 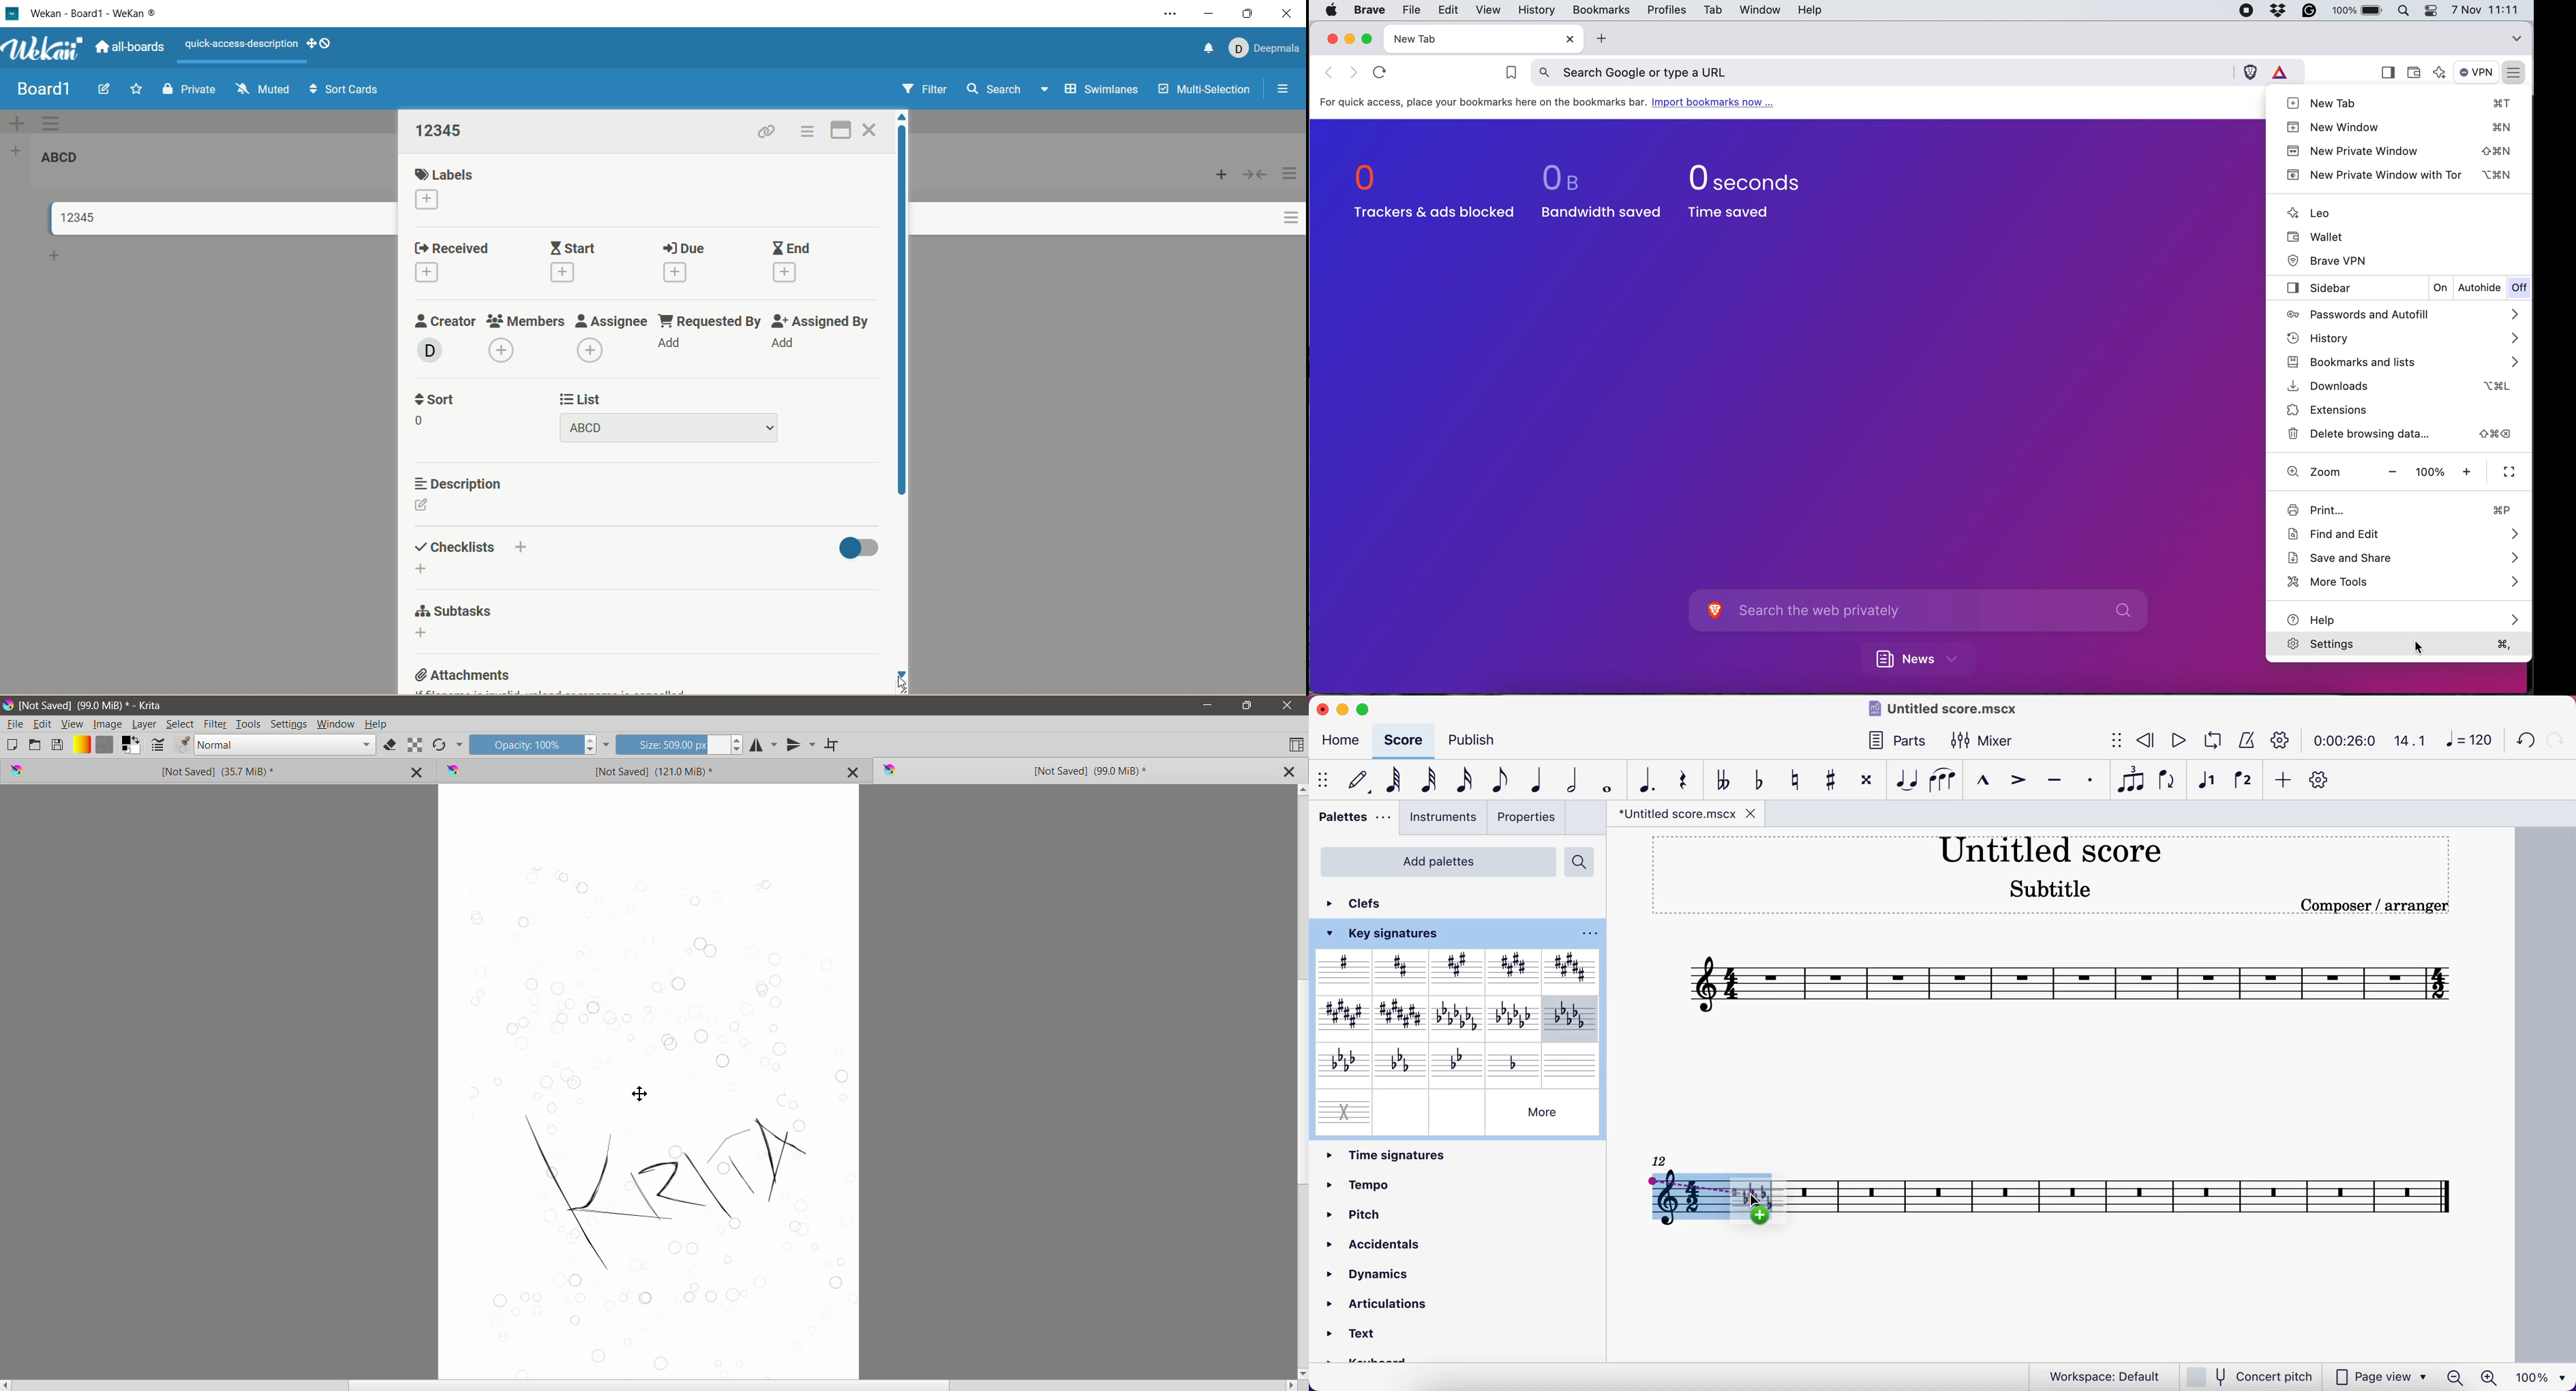 What do you see at coordinates (2128, 1193) in the screenshot?
I see `score` at bounding box center [2128, 1193].